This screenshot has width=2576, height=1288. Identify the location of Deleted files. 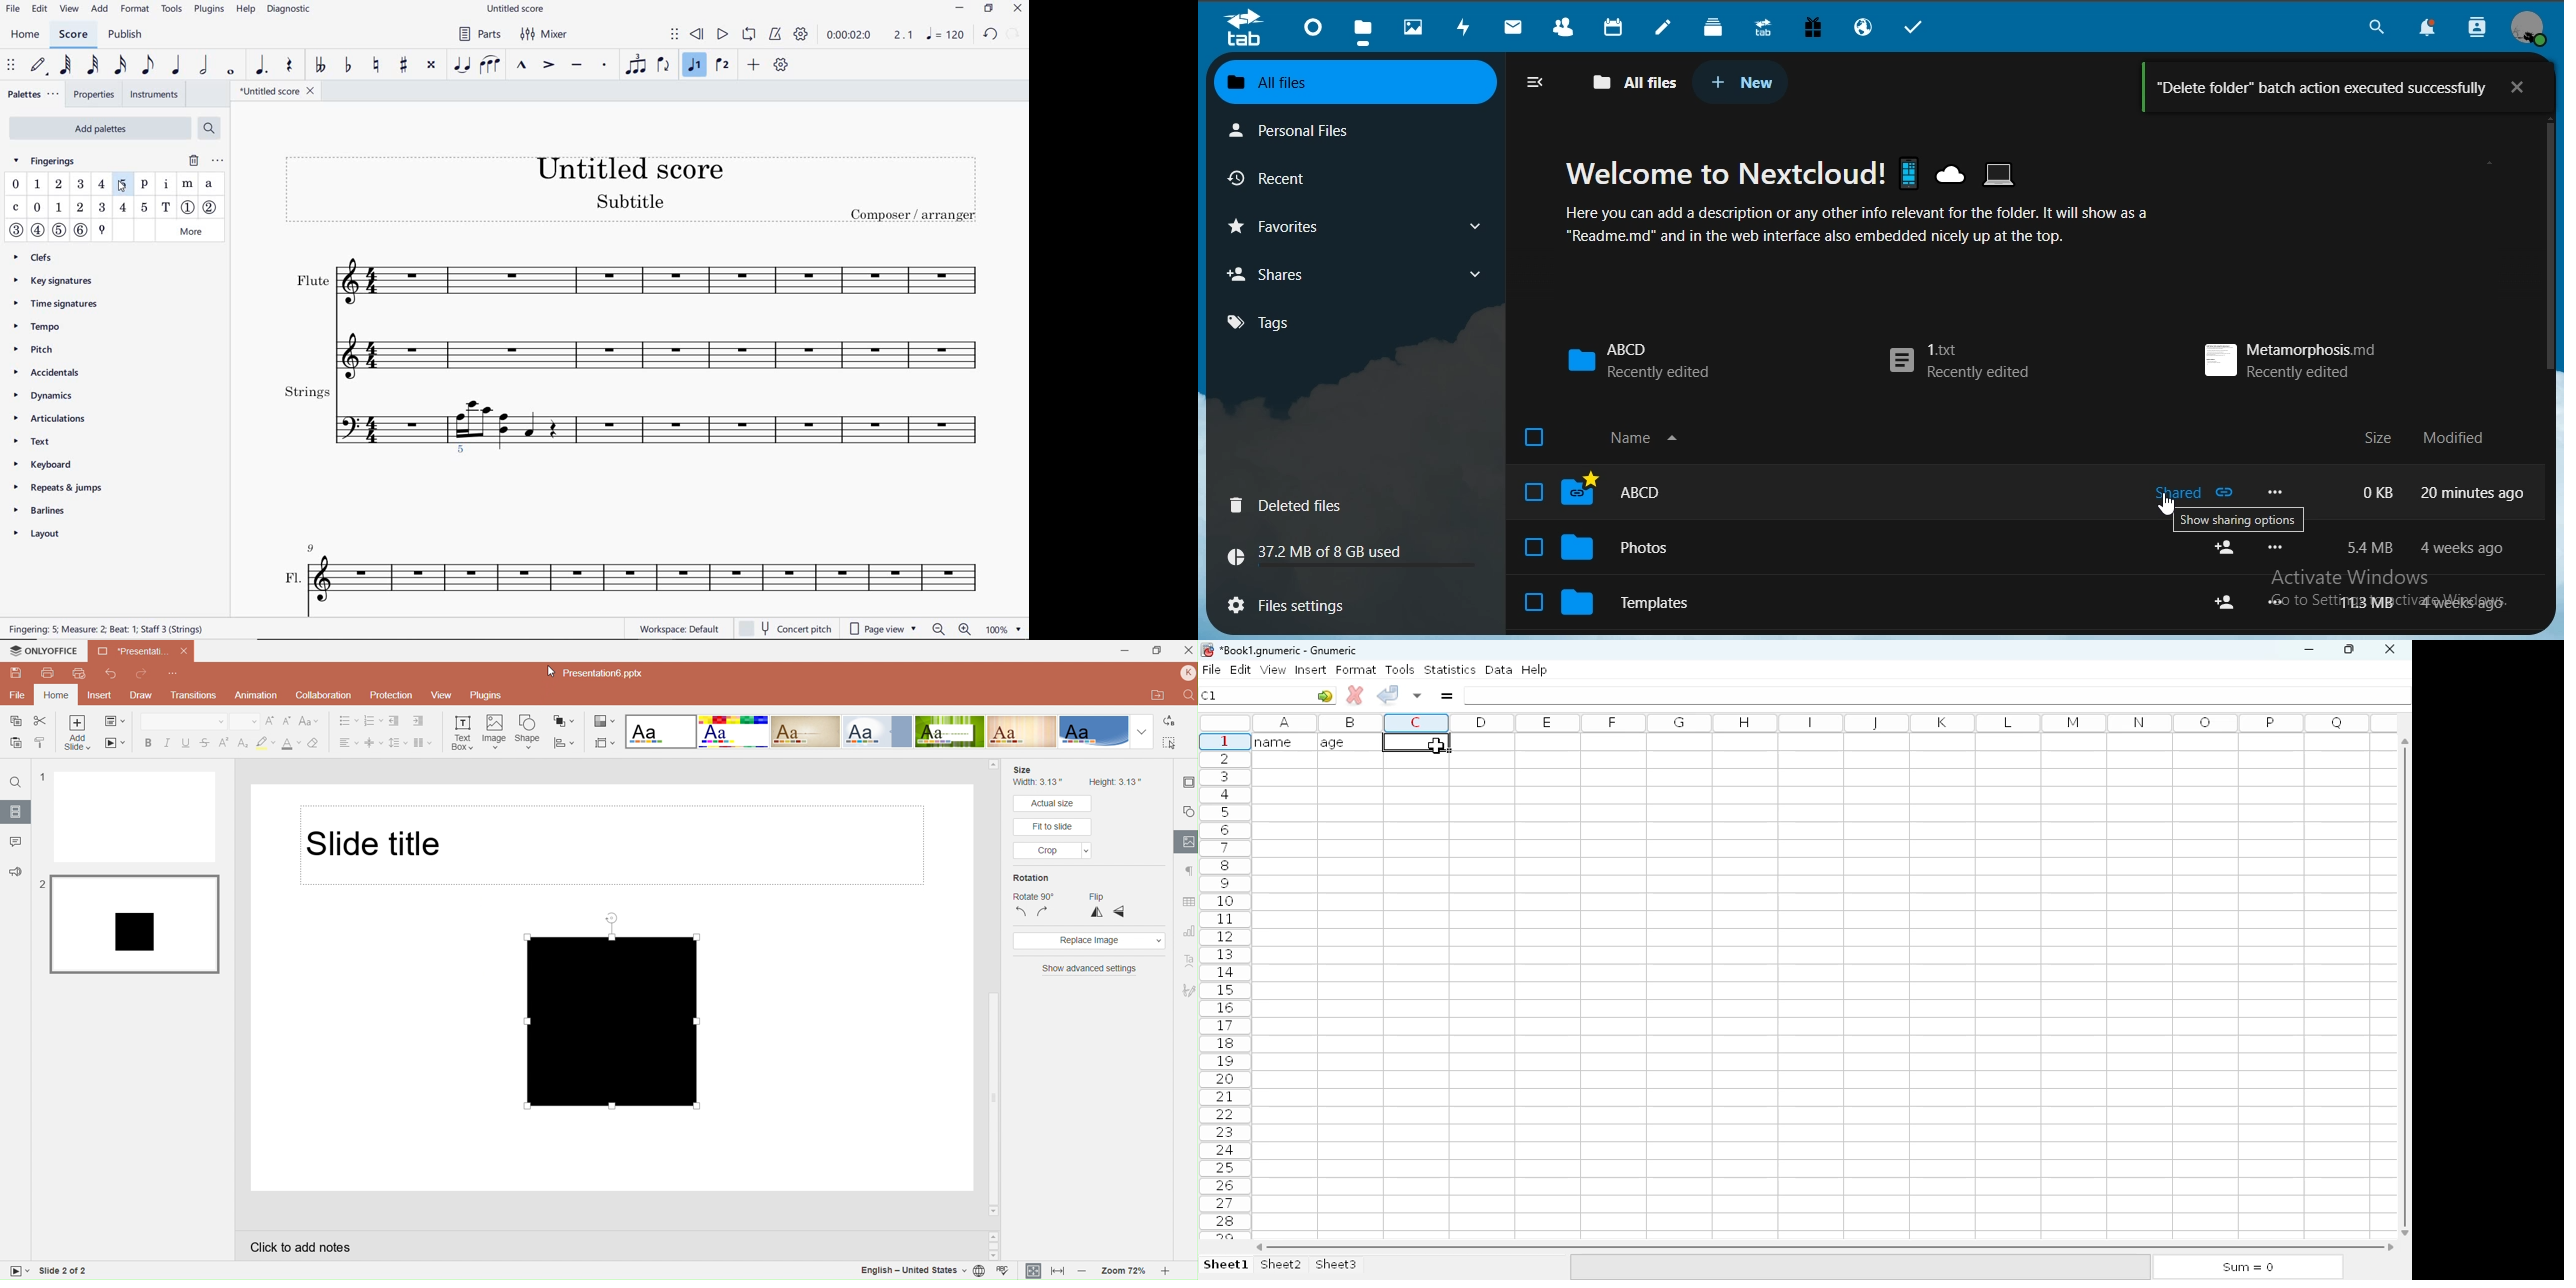
(1313, 505).